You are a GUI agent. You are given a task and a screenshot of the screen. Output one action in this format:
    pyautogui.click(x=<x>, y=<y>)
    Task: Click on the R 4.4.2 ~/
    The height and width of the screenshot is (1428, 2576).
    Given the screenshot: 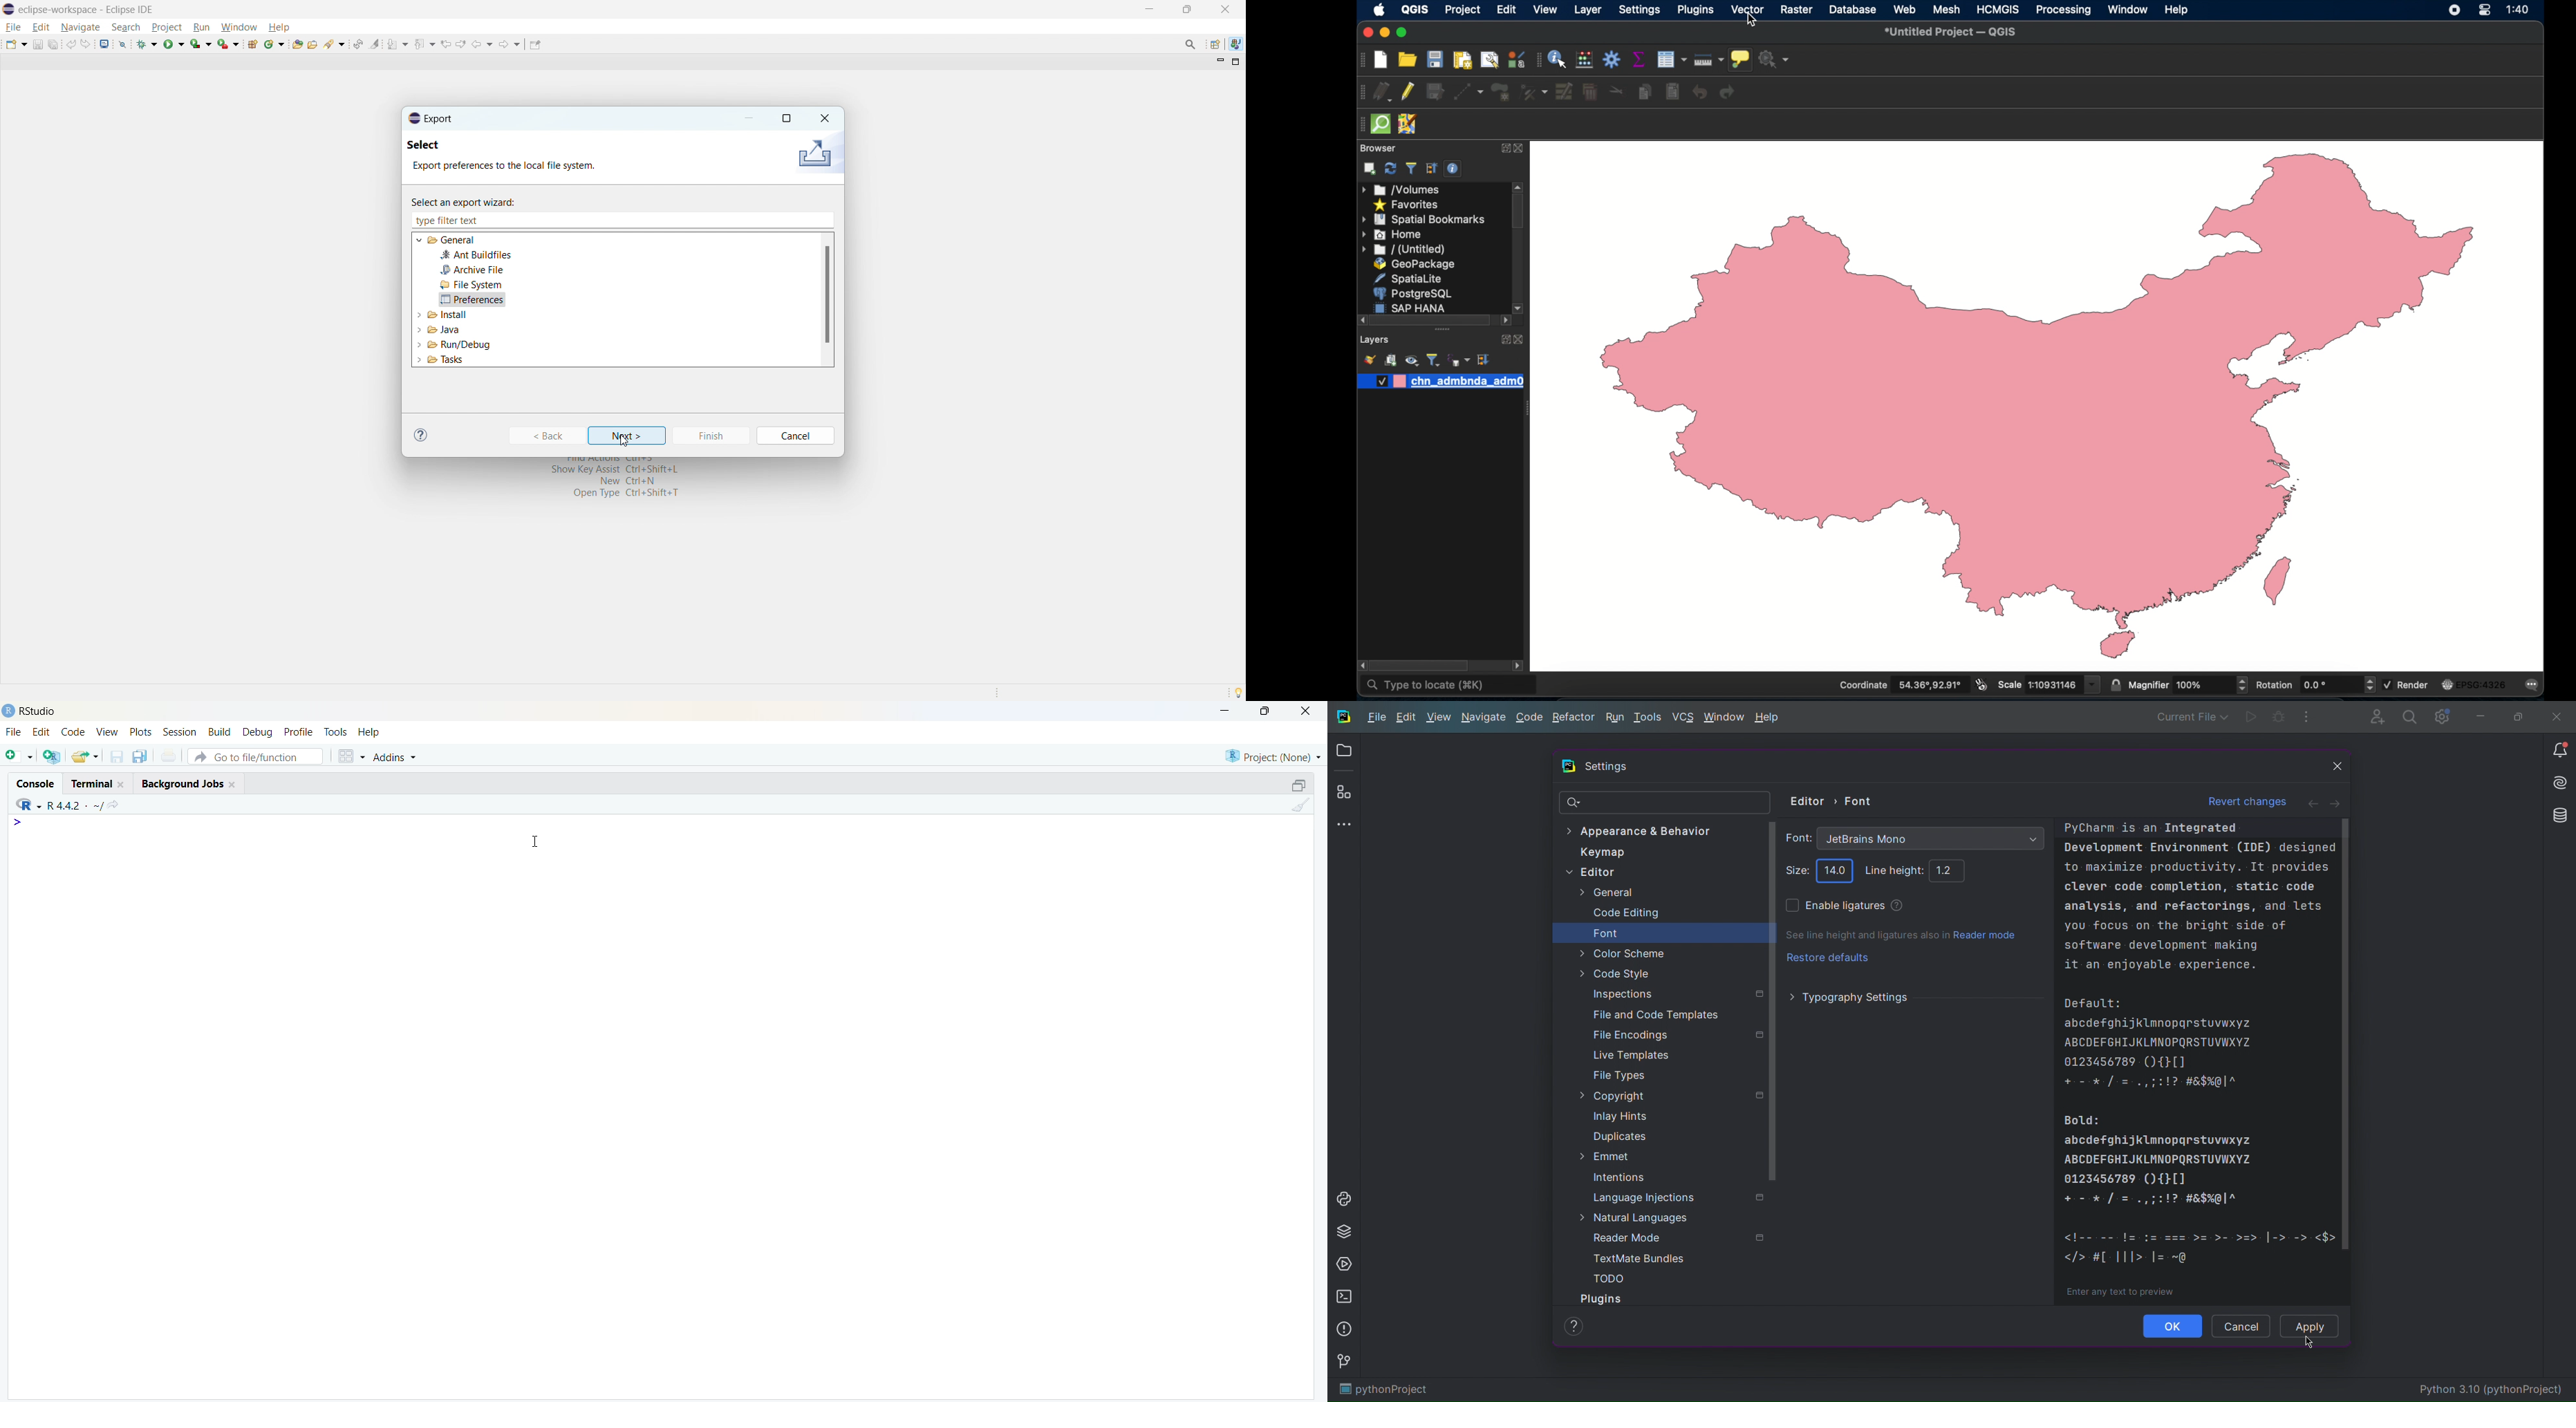 What is the action you would take?
    pyautogui.click(x=76, y=805)
    